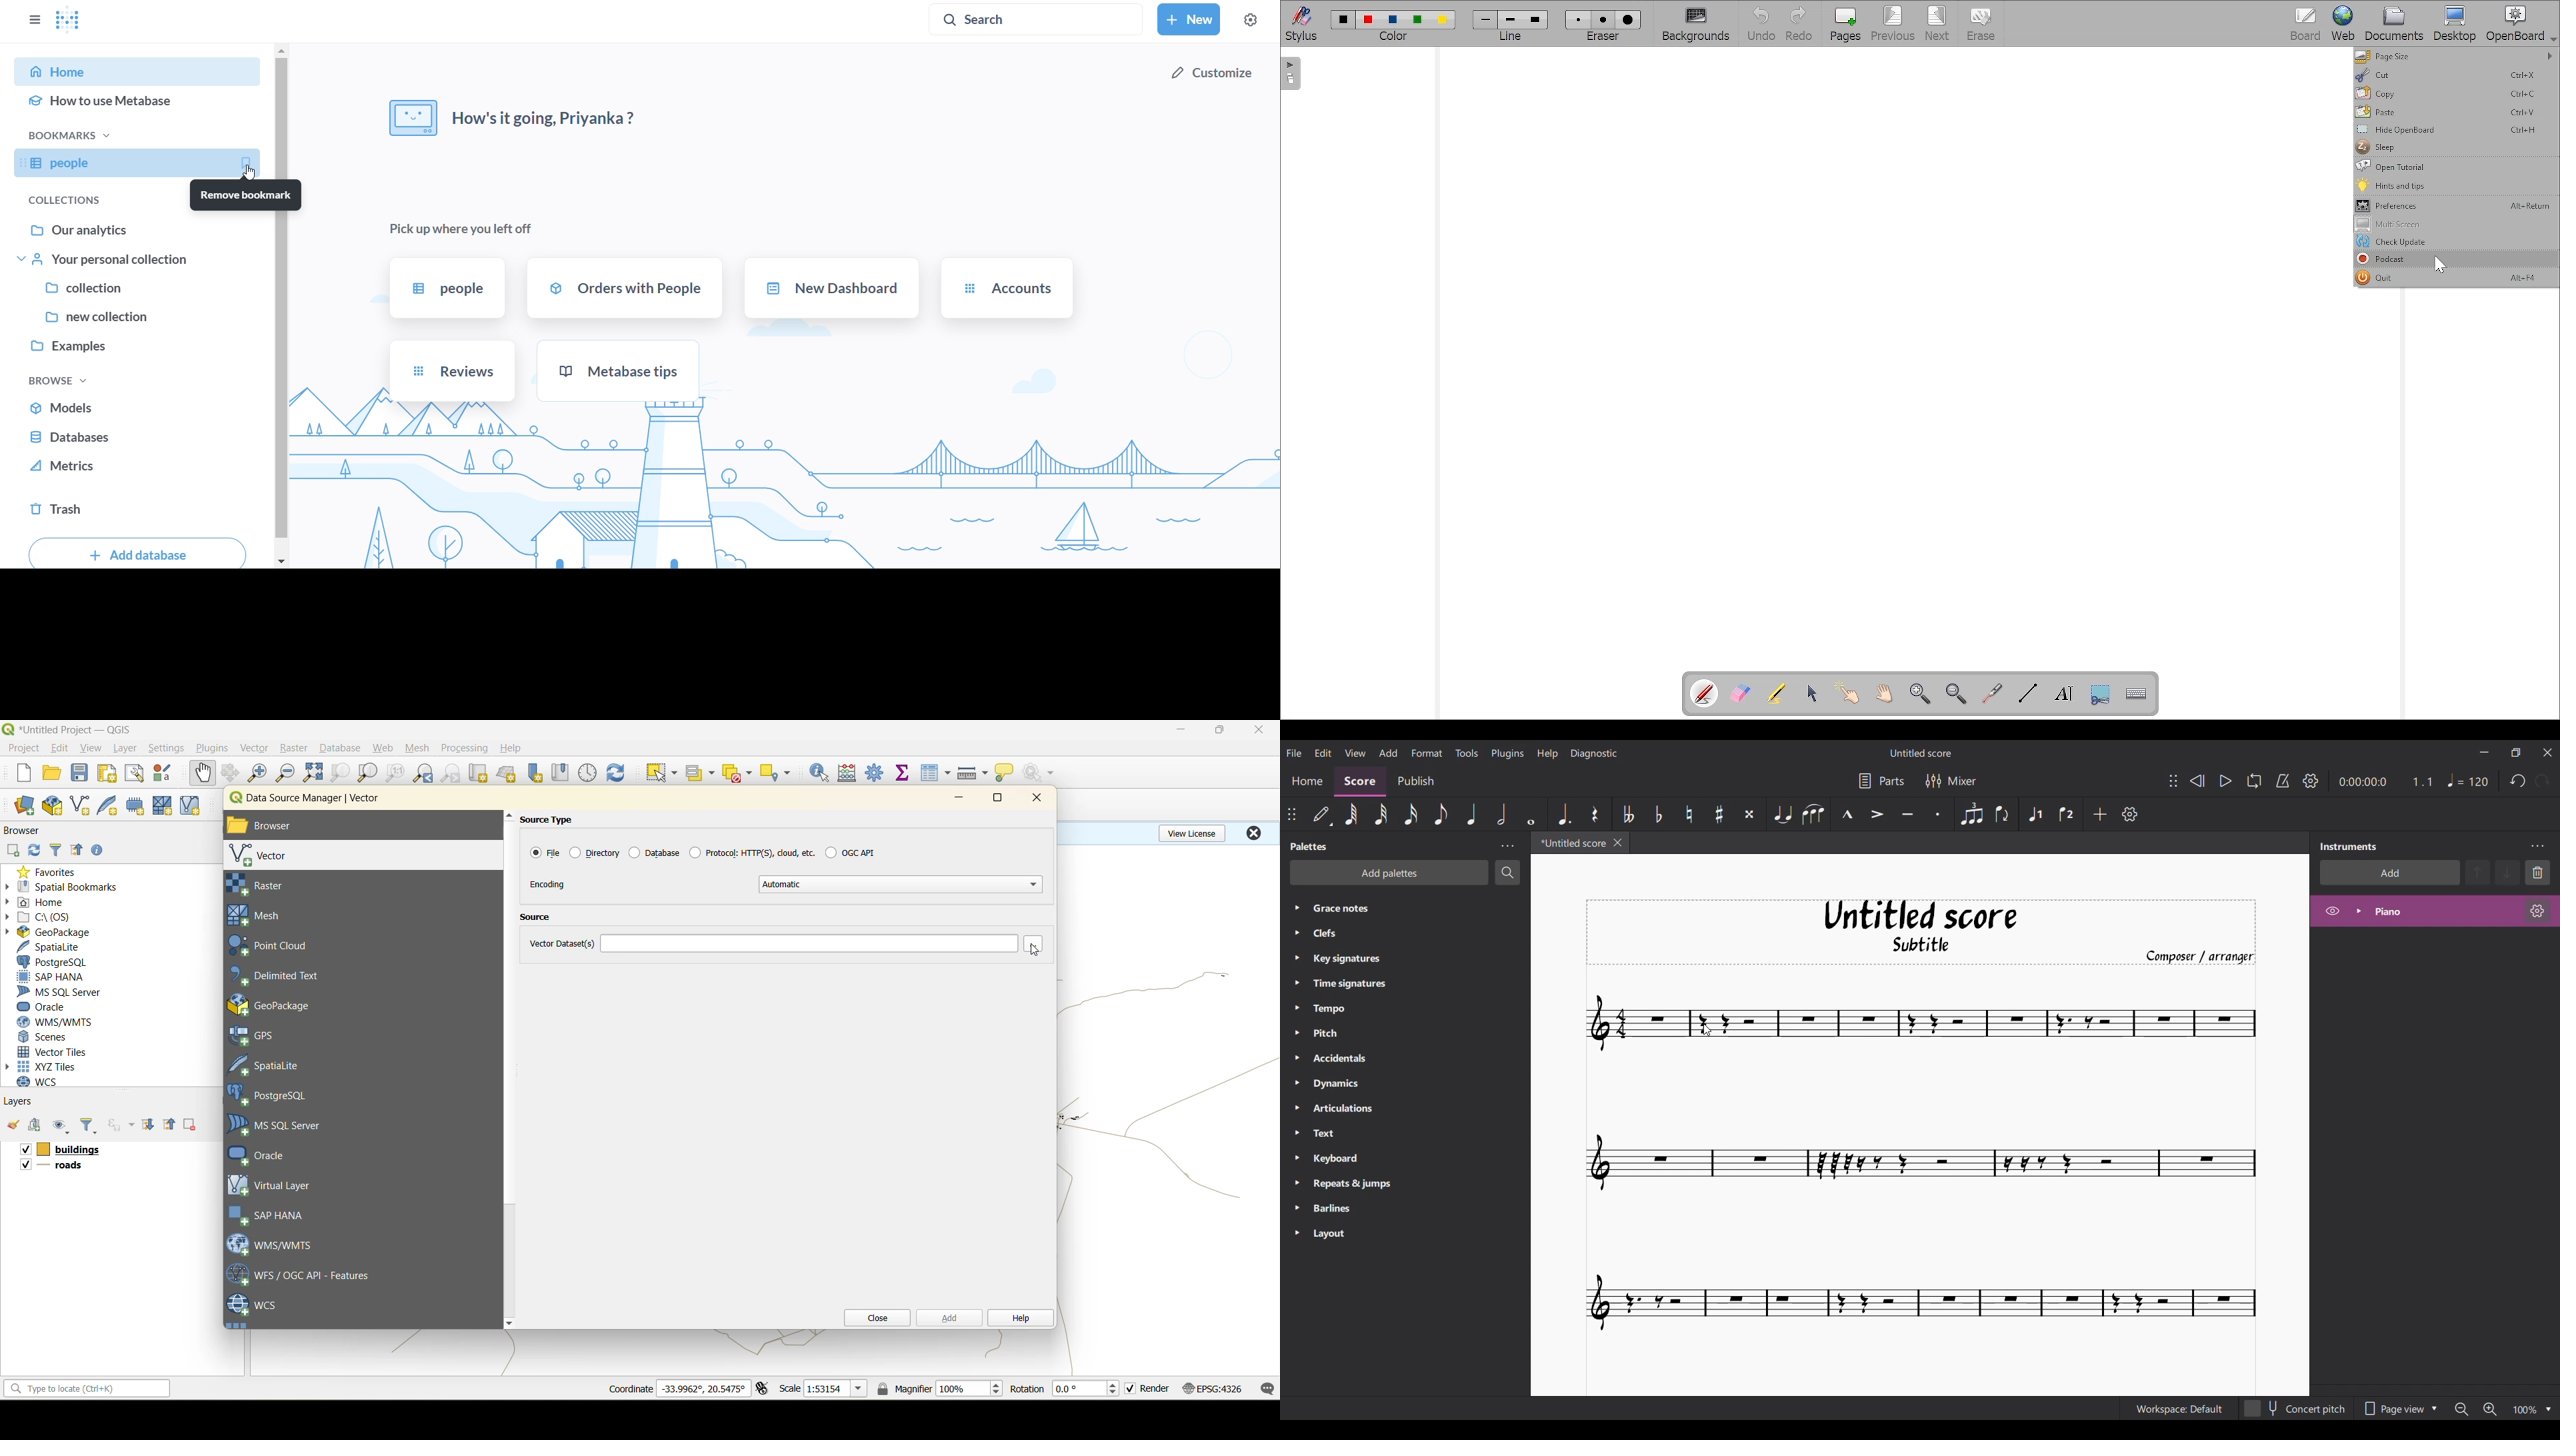  What do you see at coordinates (553, 820) in the screenshot?
I see `source  type` at bounding box center [553, 820].